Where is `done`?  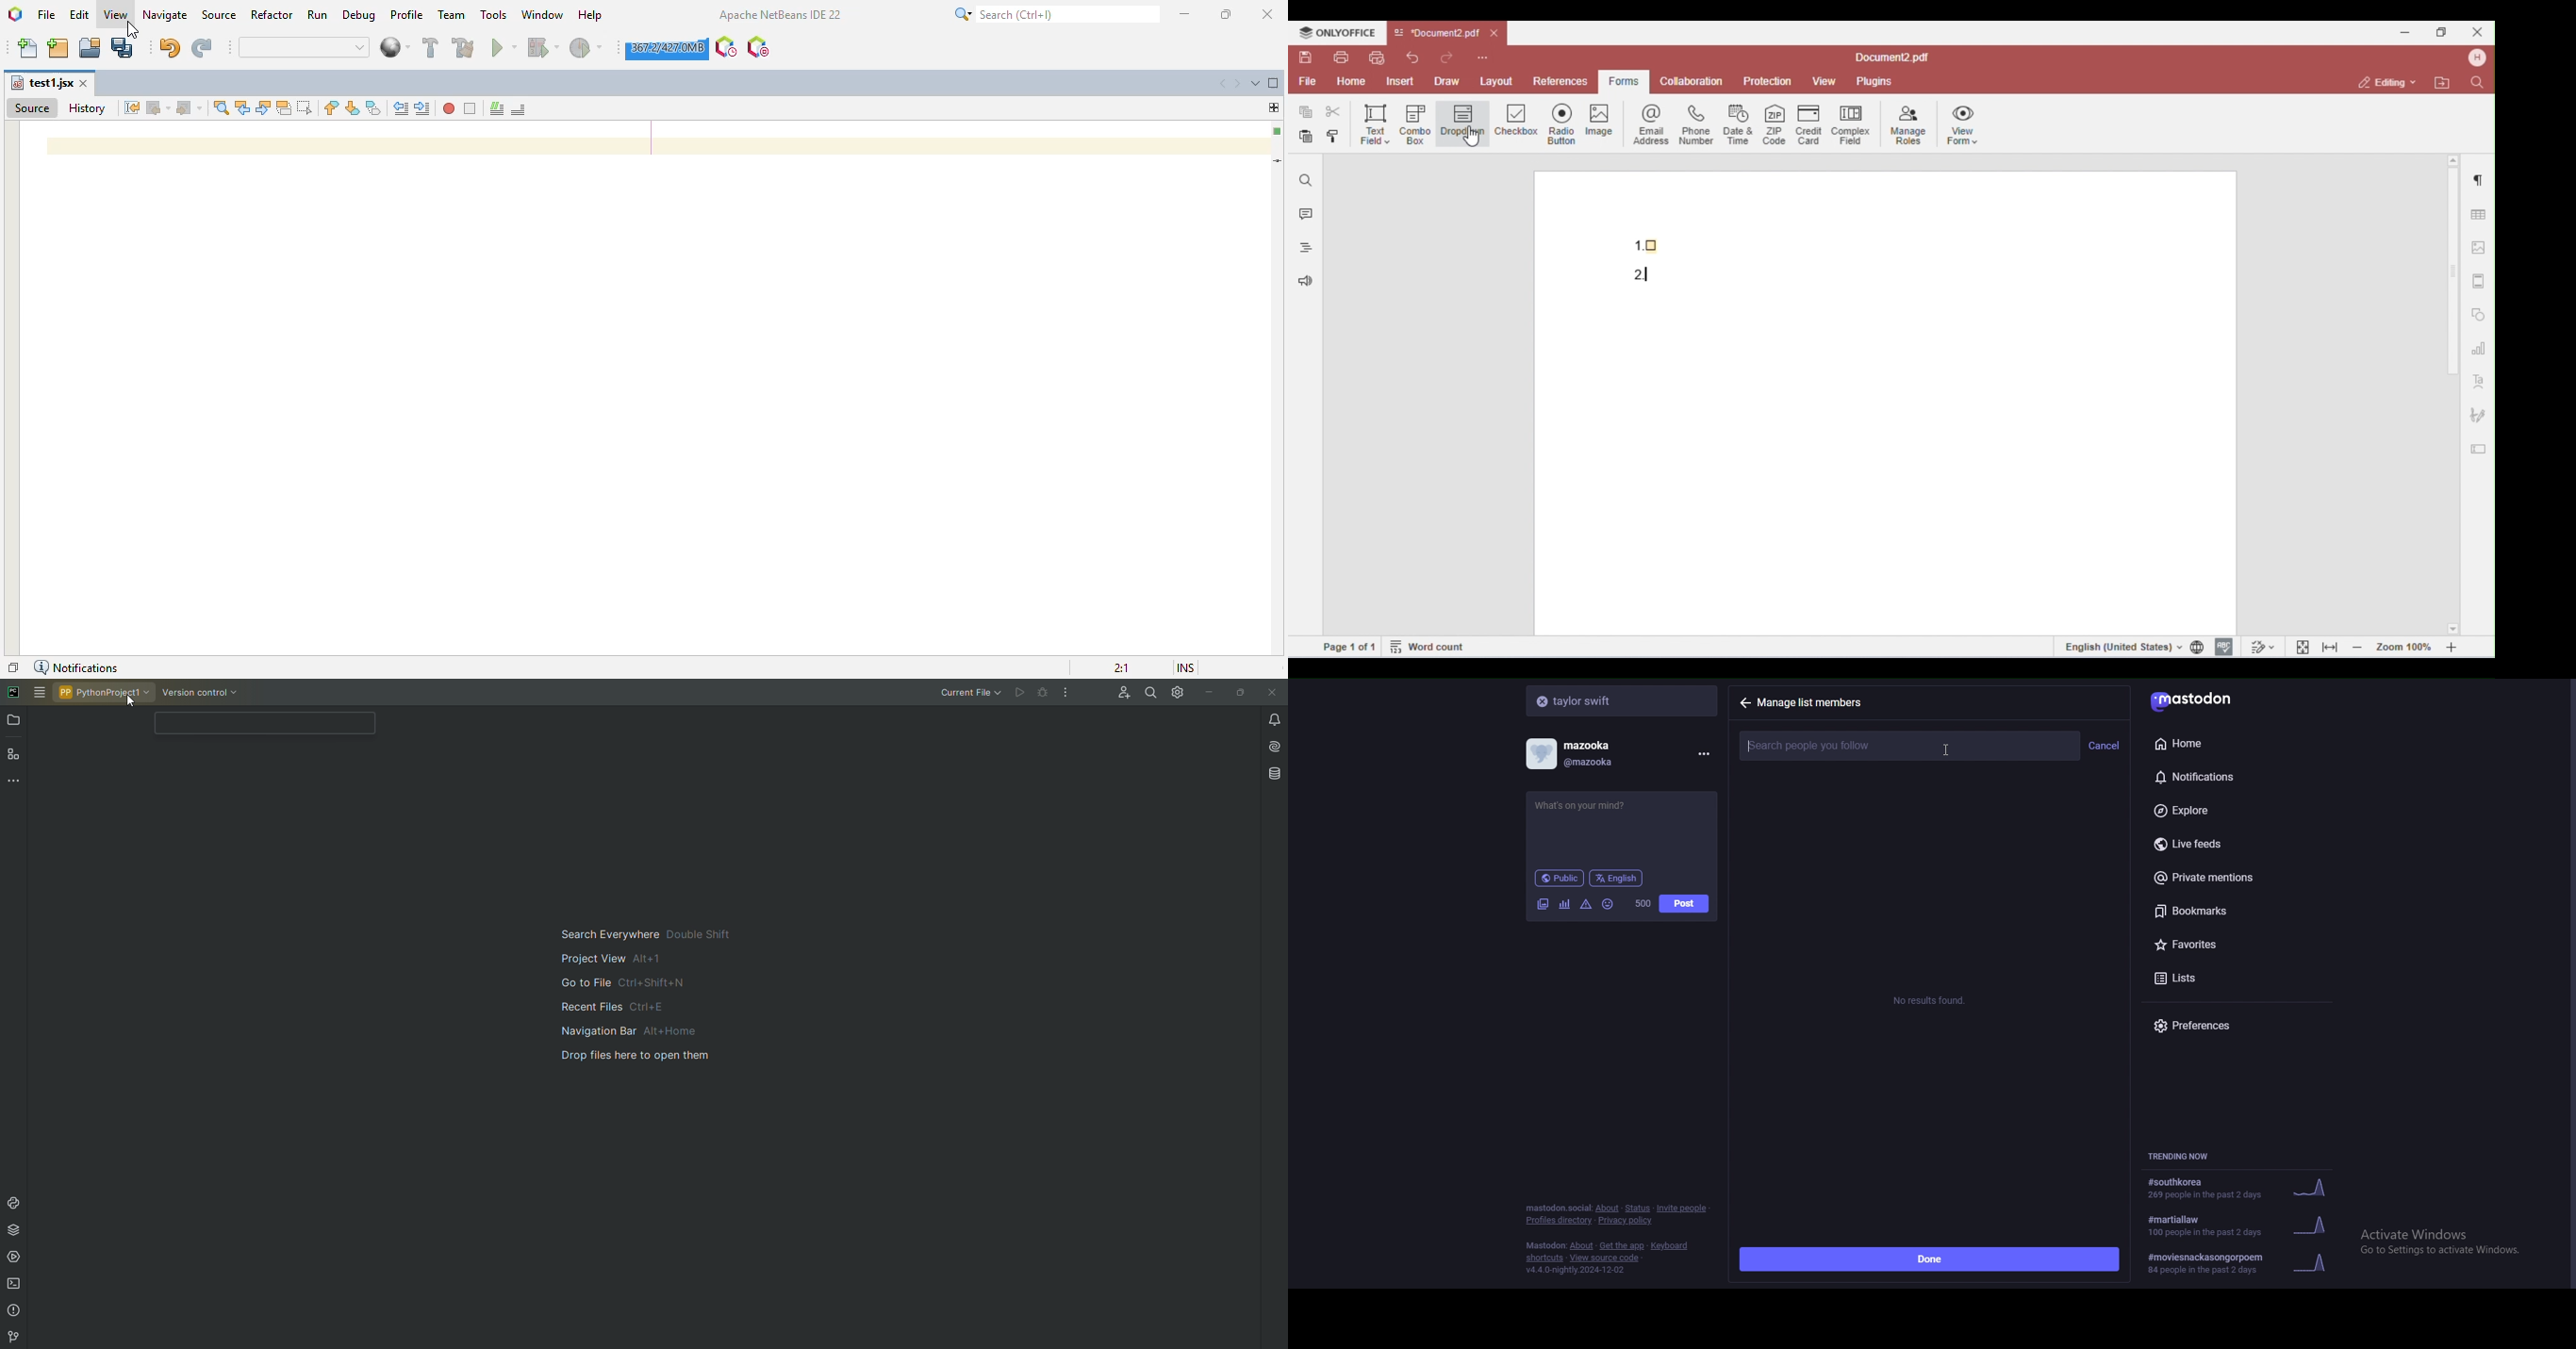 done is located at coordinates (1929, 1260).